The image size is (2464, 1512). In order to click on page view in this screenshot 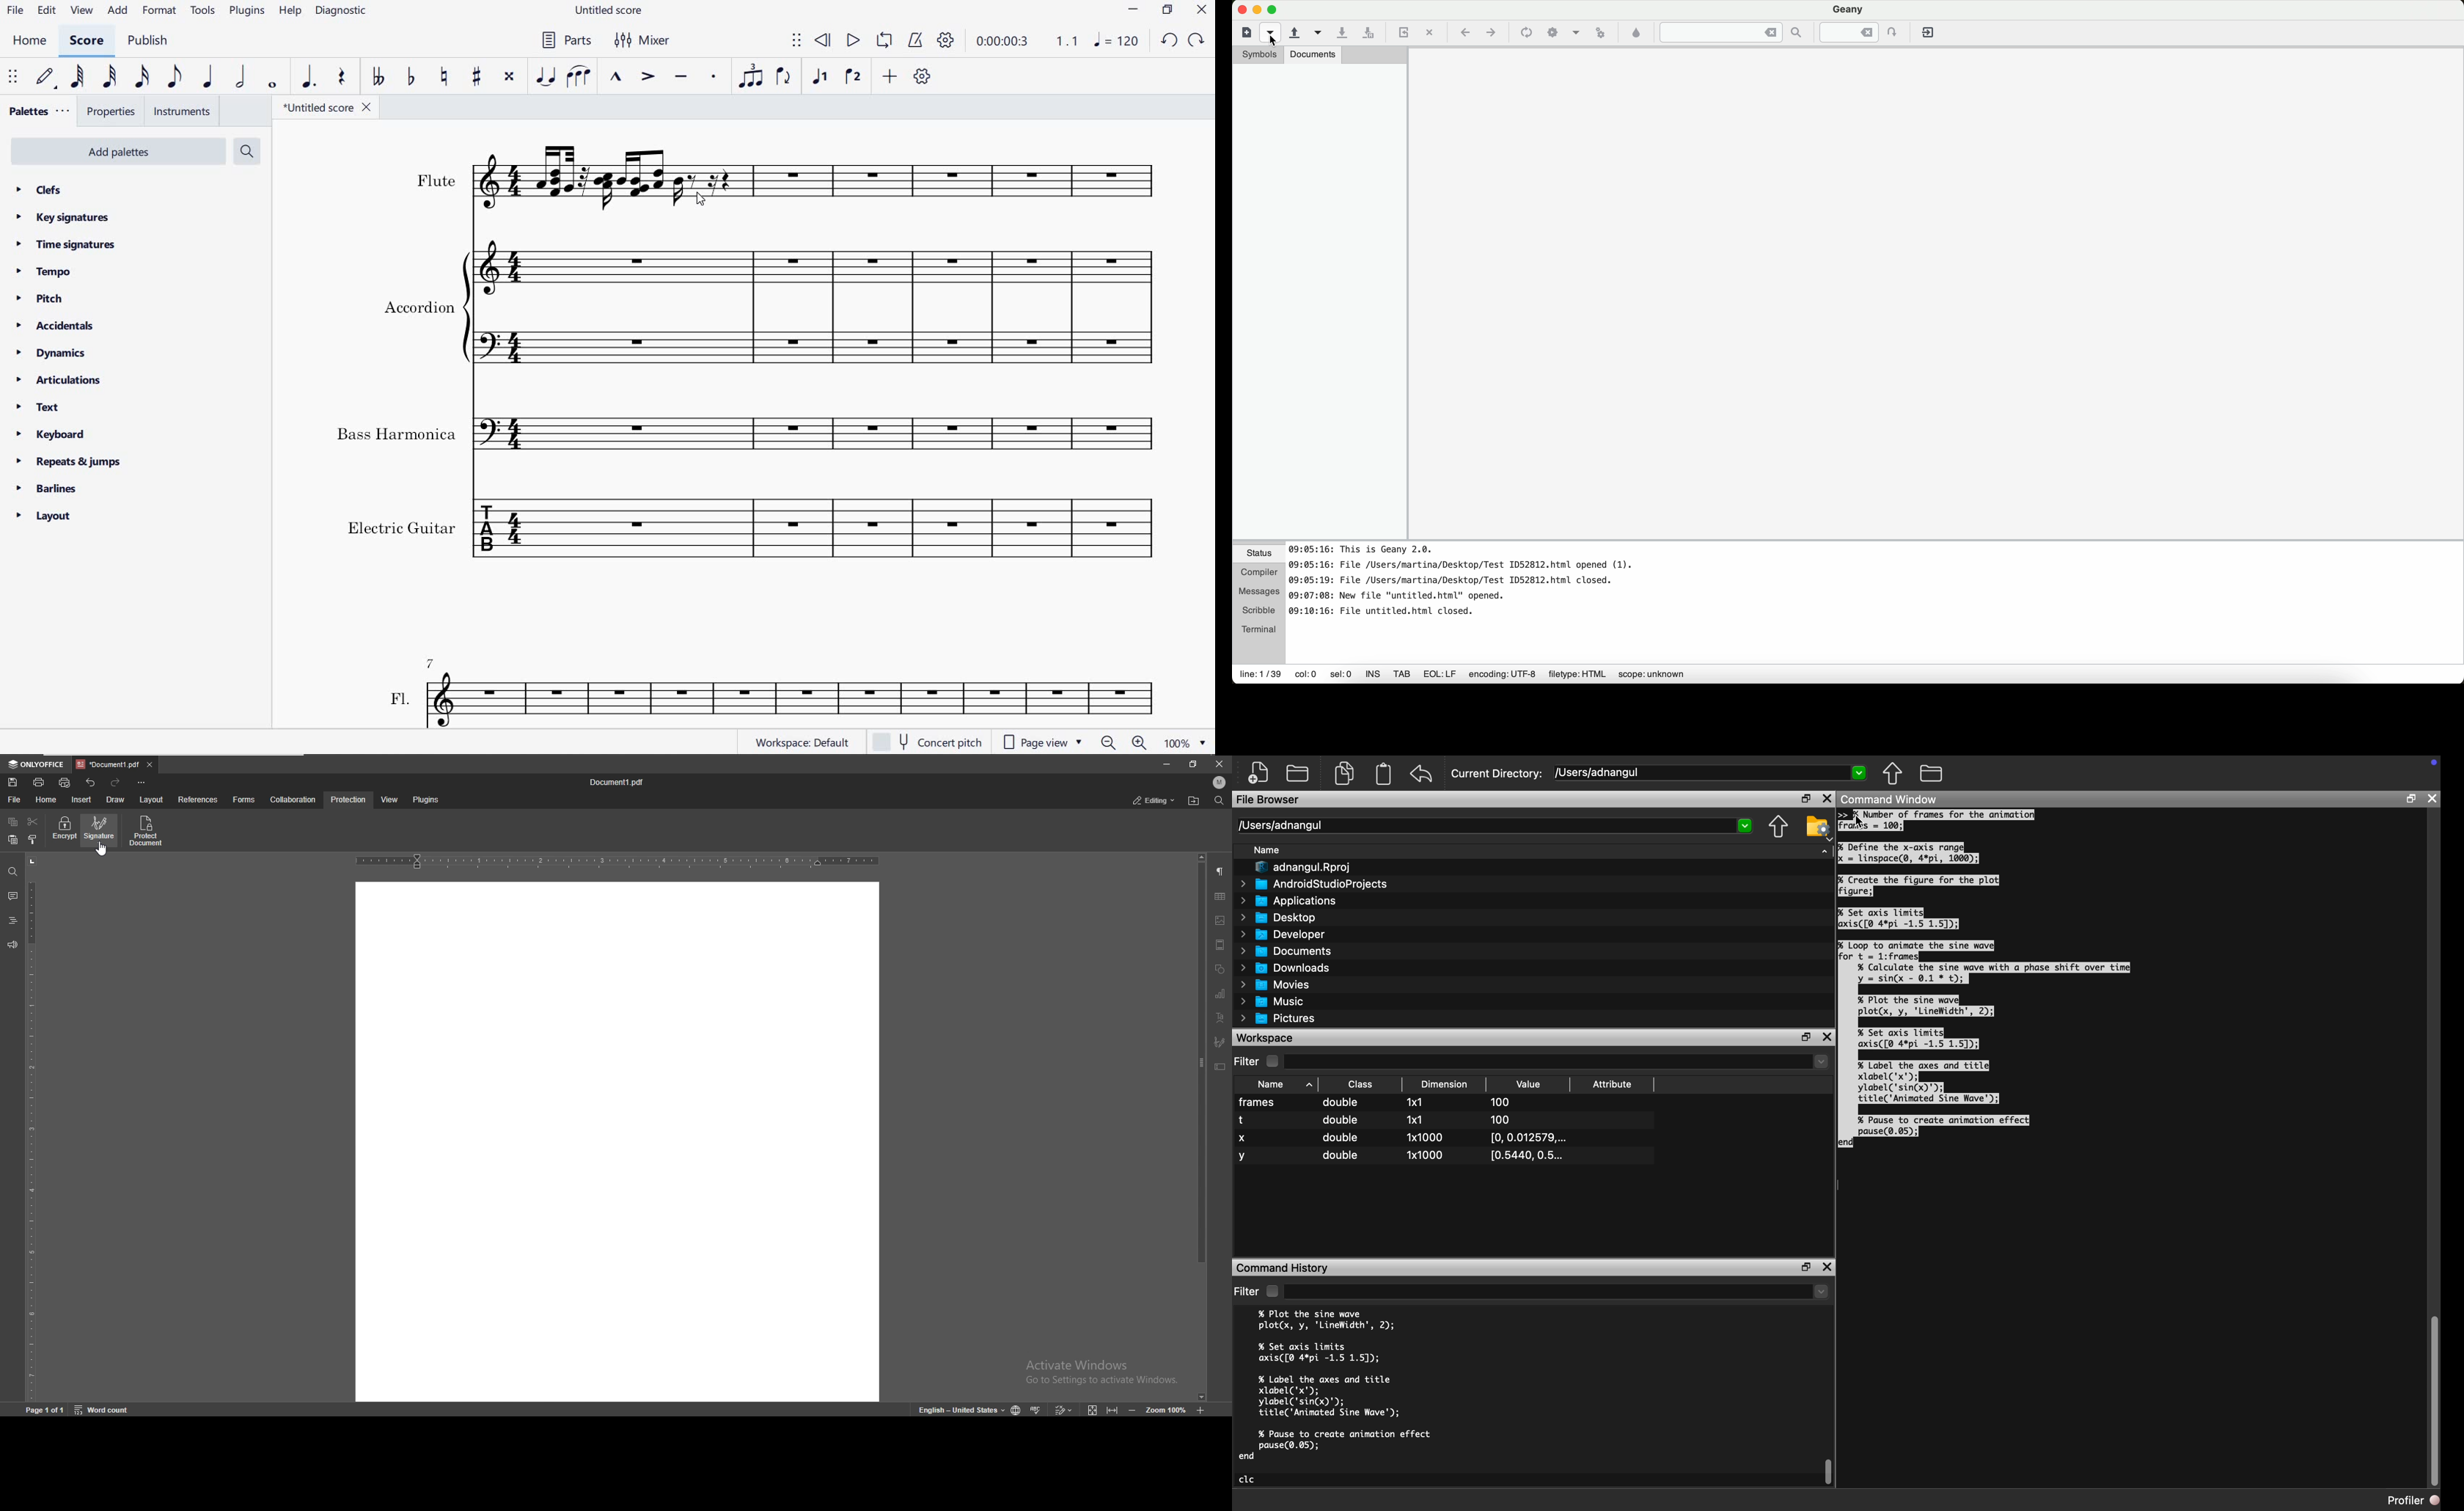, I will do `click(1046, 740)`.